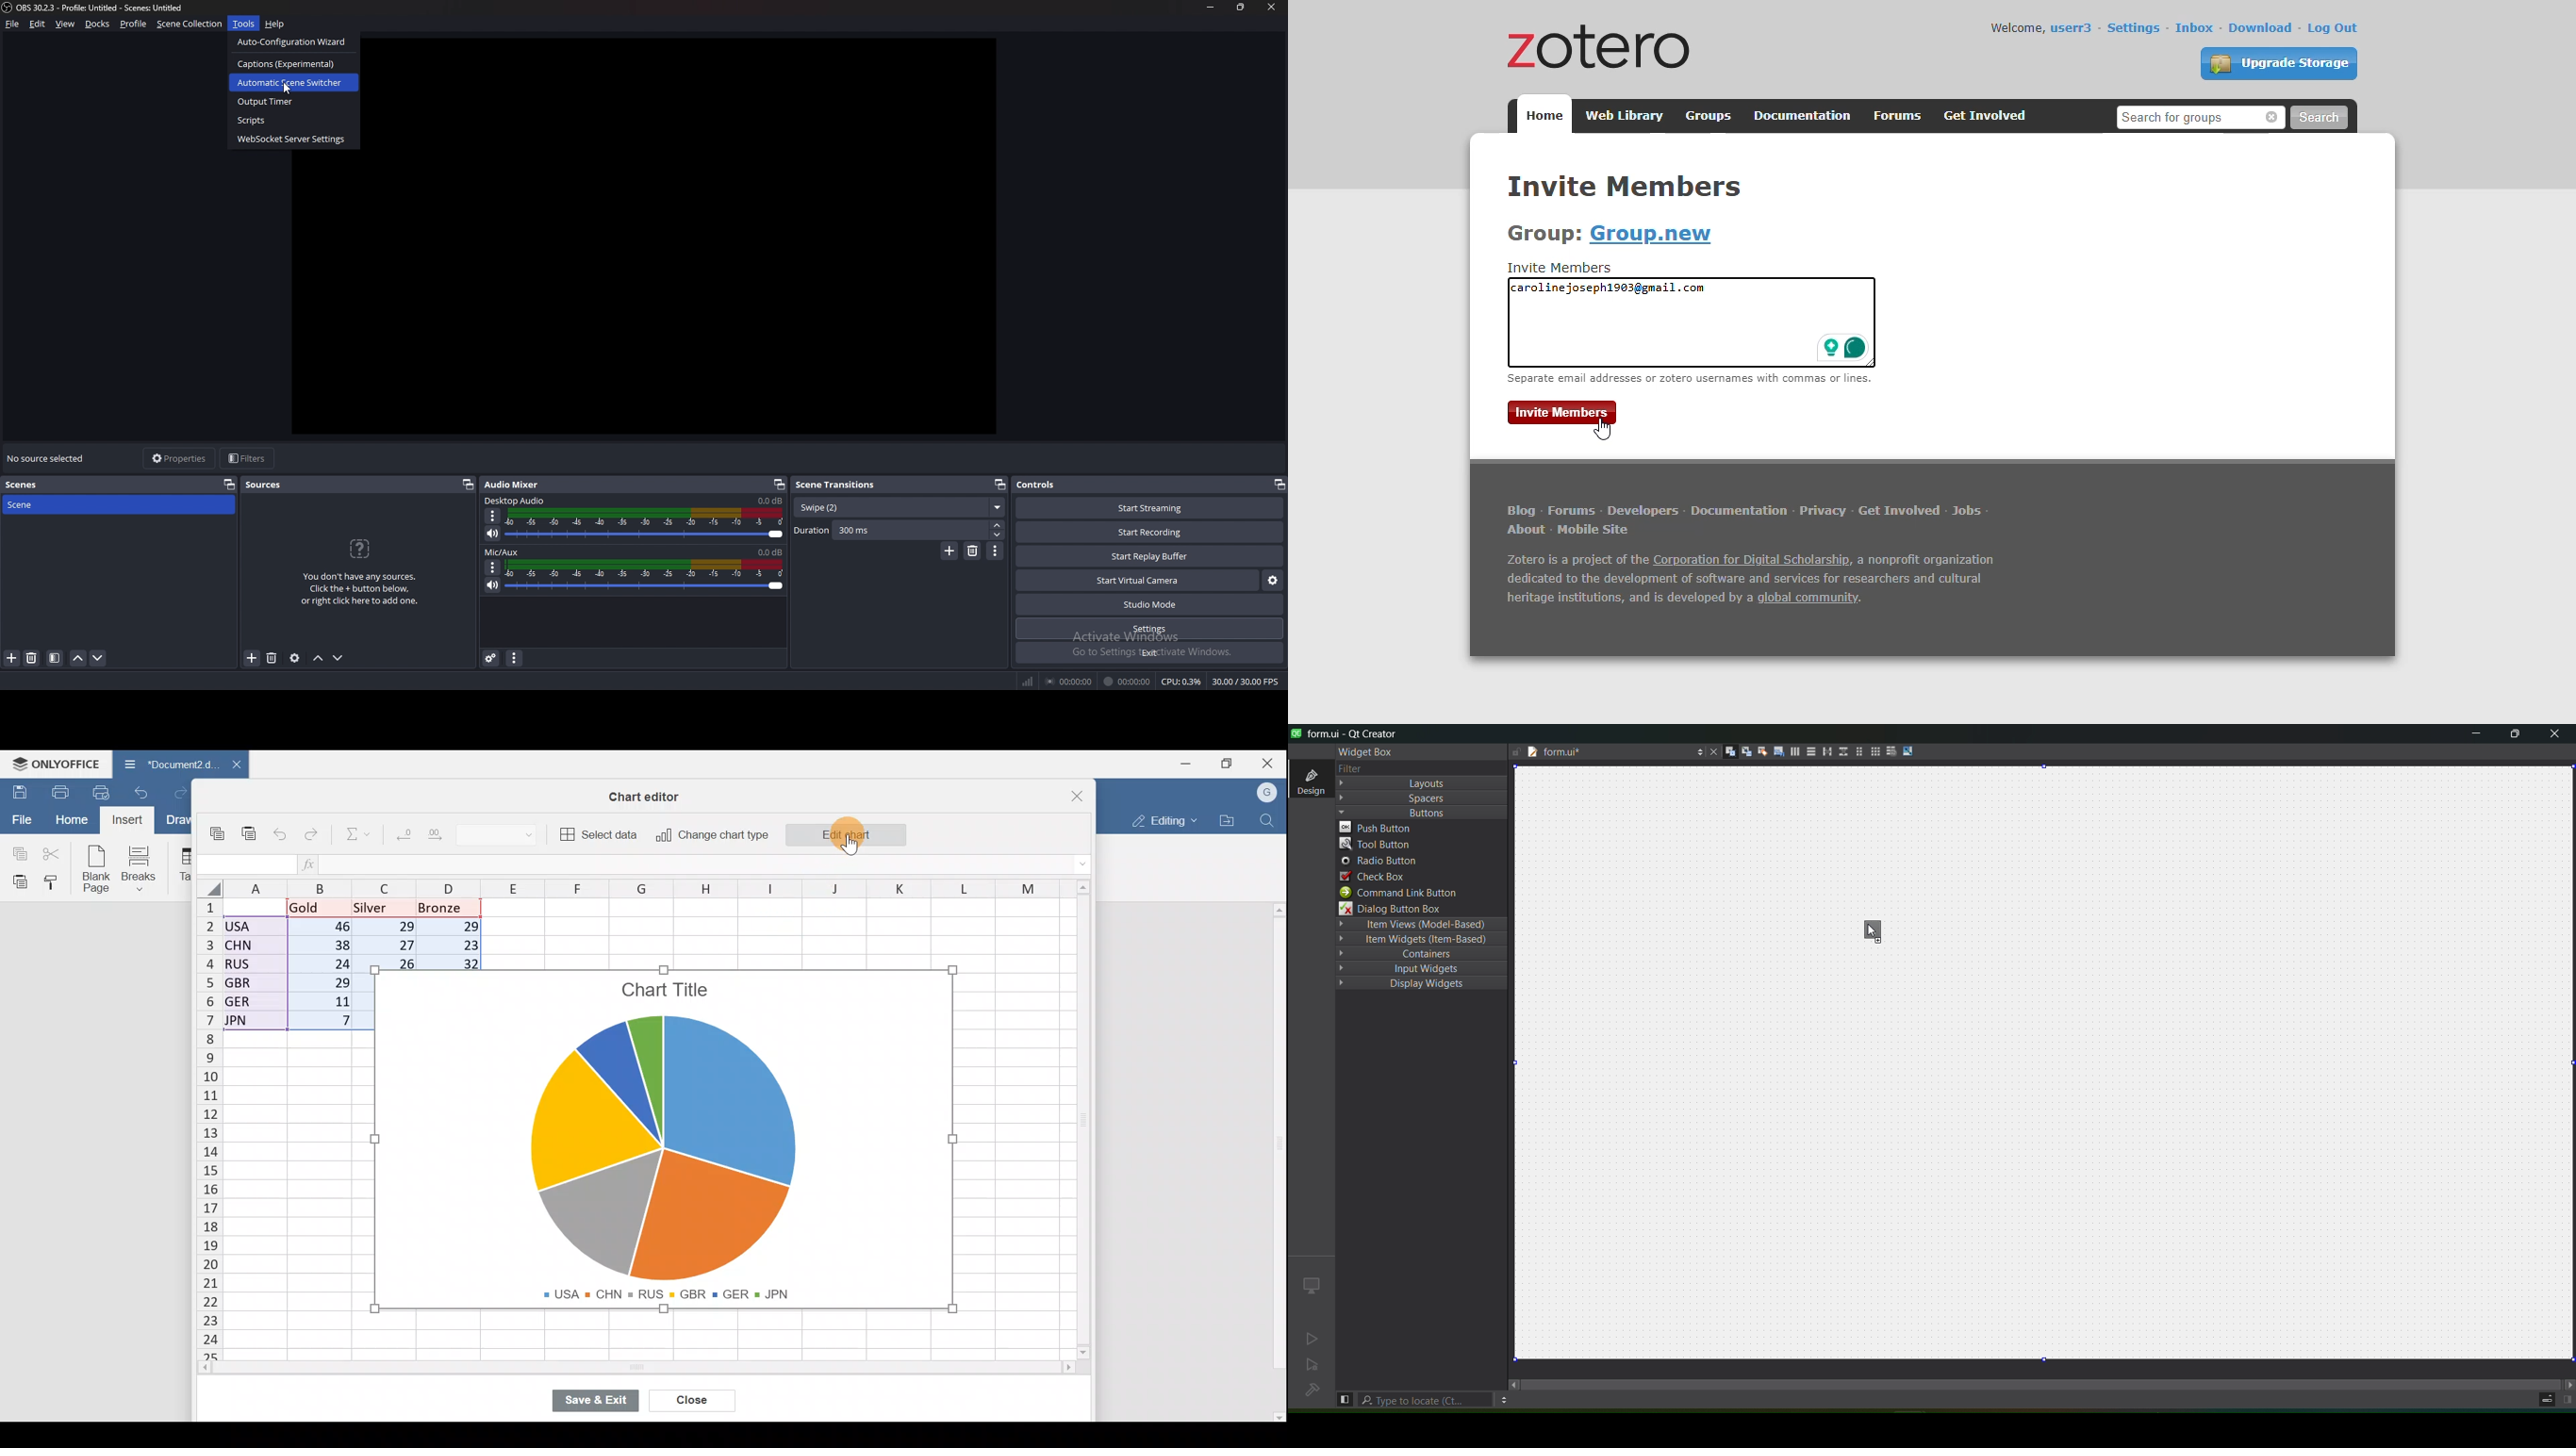 The image size is (2576, 1456). Describe the element at coordinates (294, 139) in the screenshot. I see `websocket server settings` at that location.